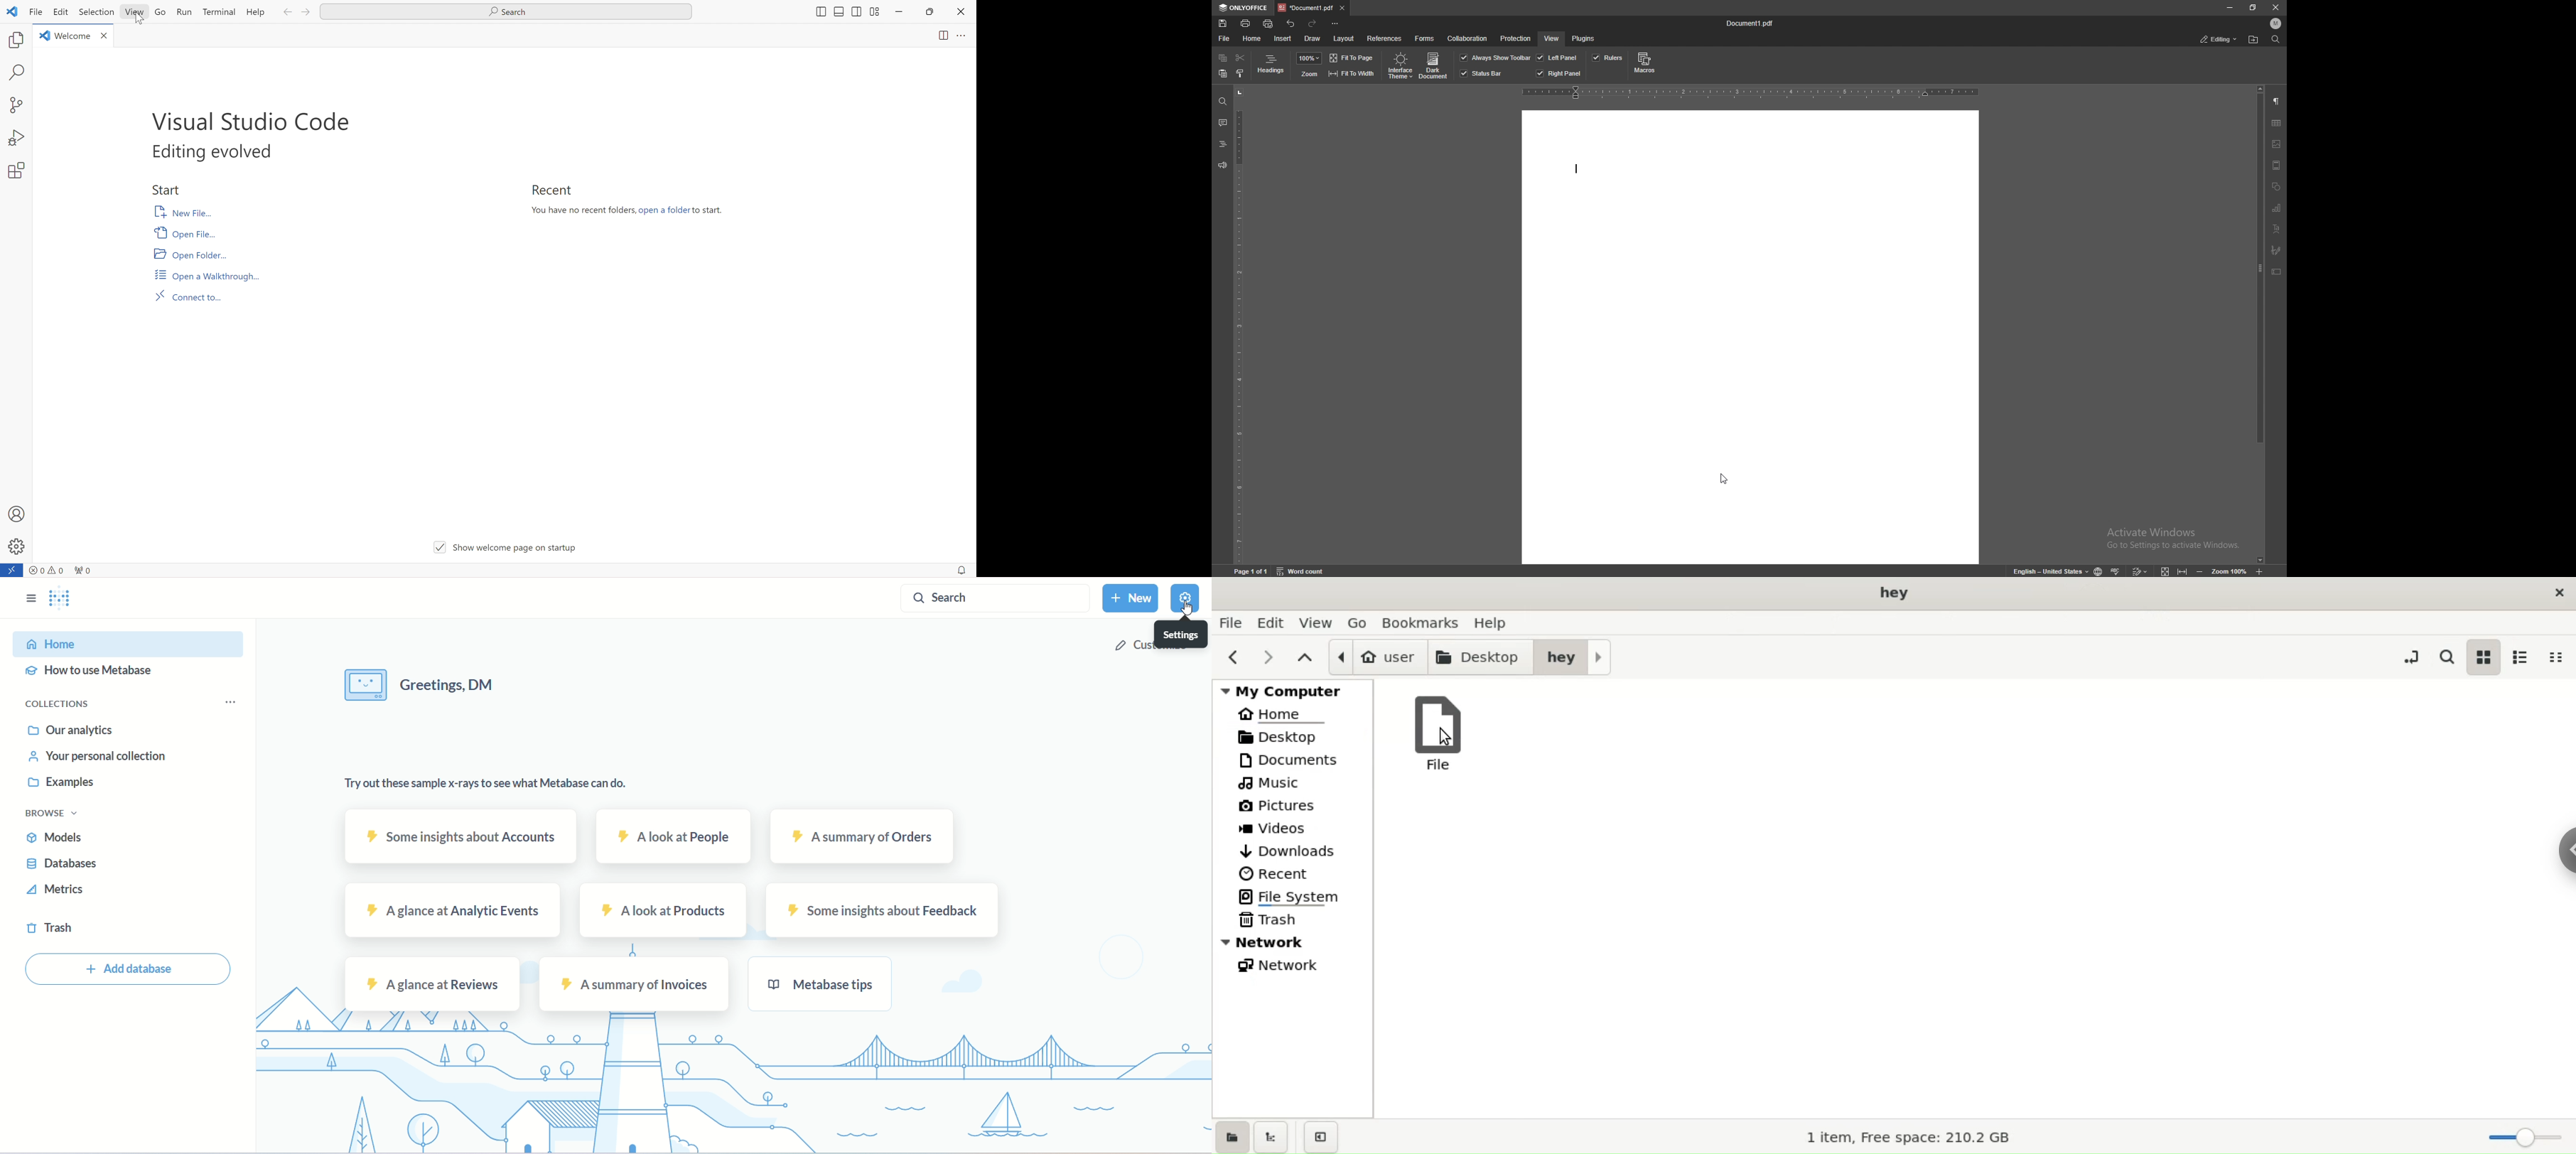 The image size is (2576, 1176). Describe the element at coordinates (2118, 569) in the screenshot. I see `spell check` at that location.